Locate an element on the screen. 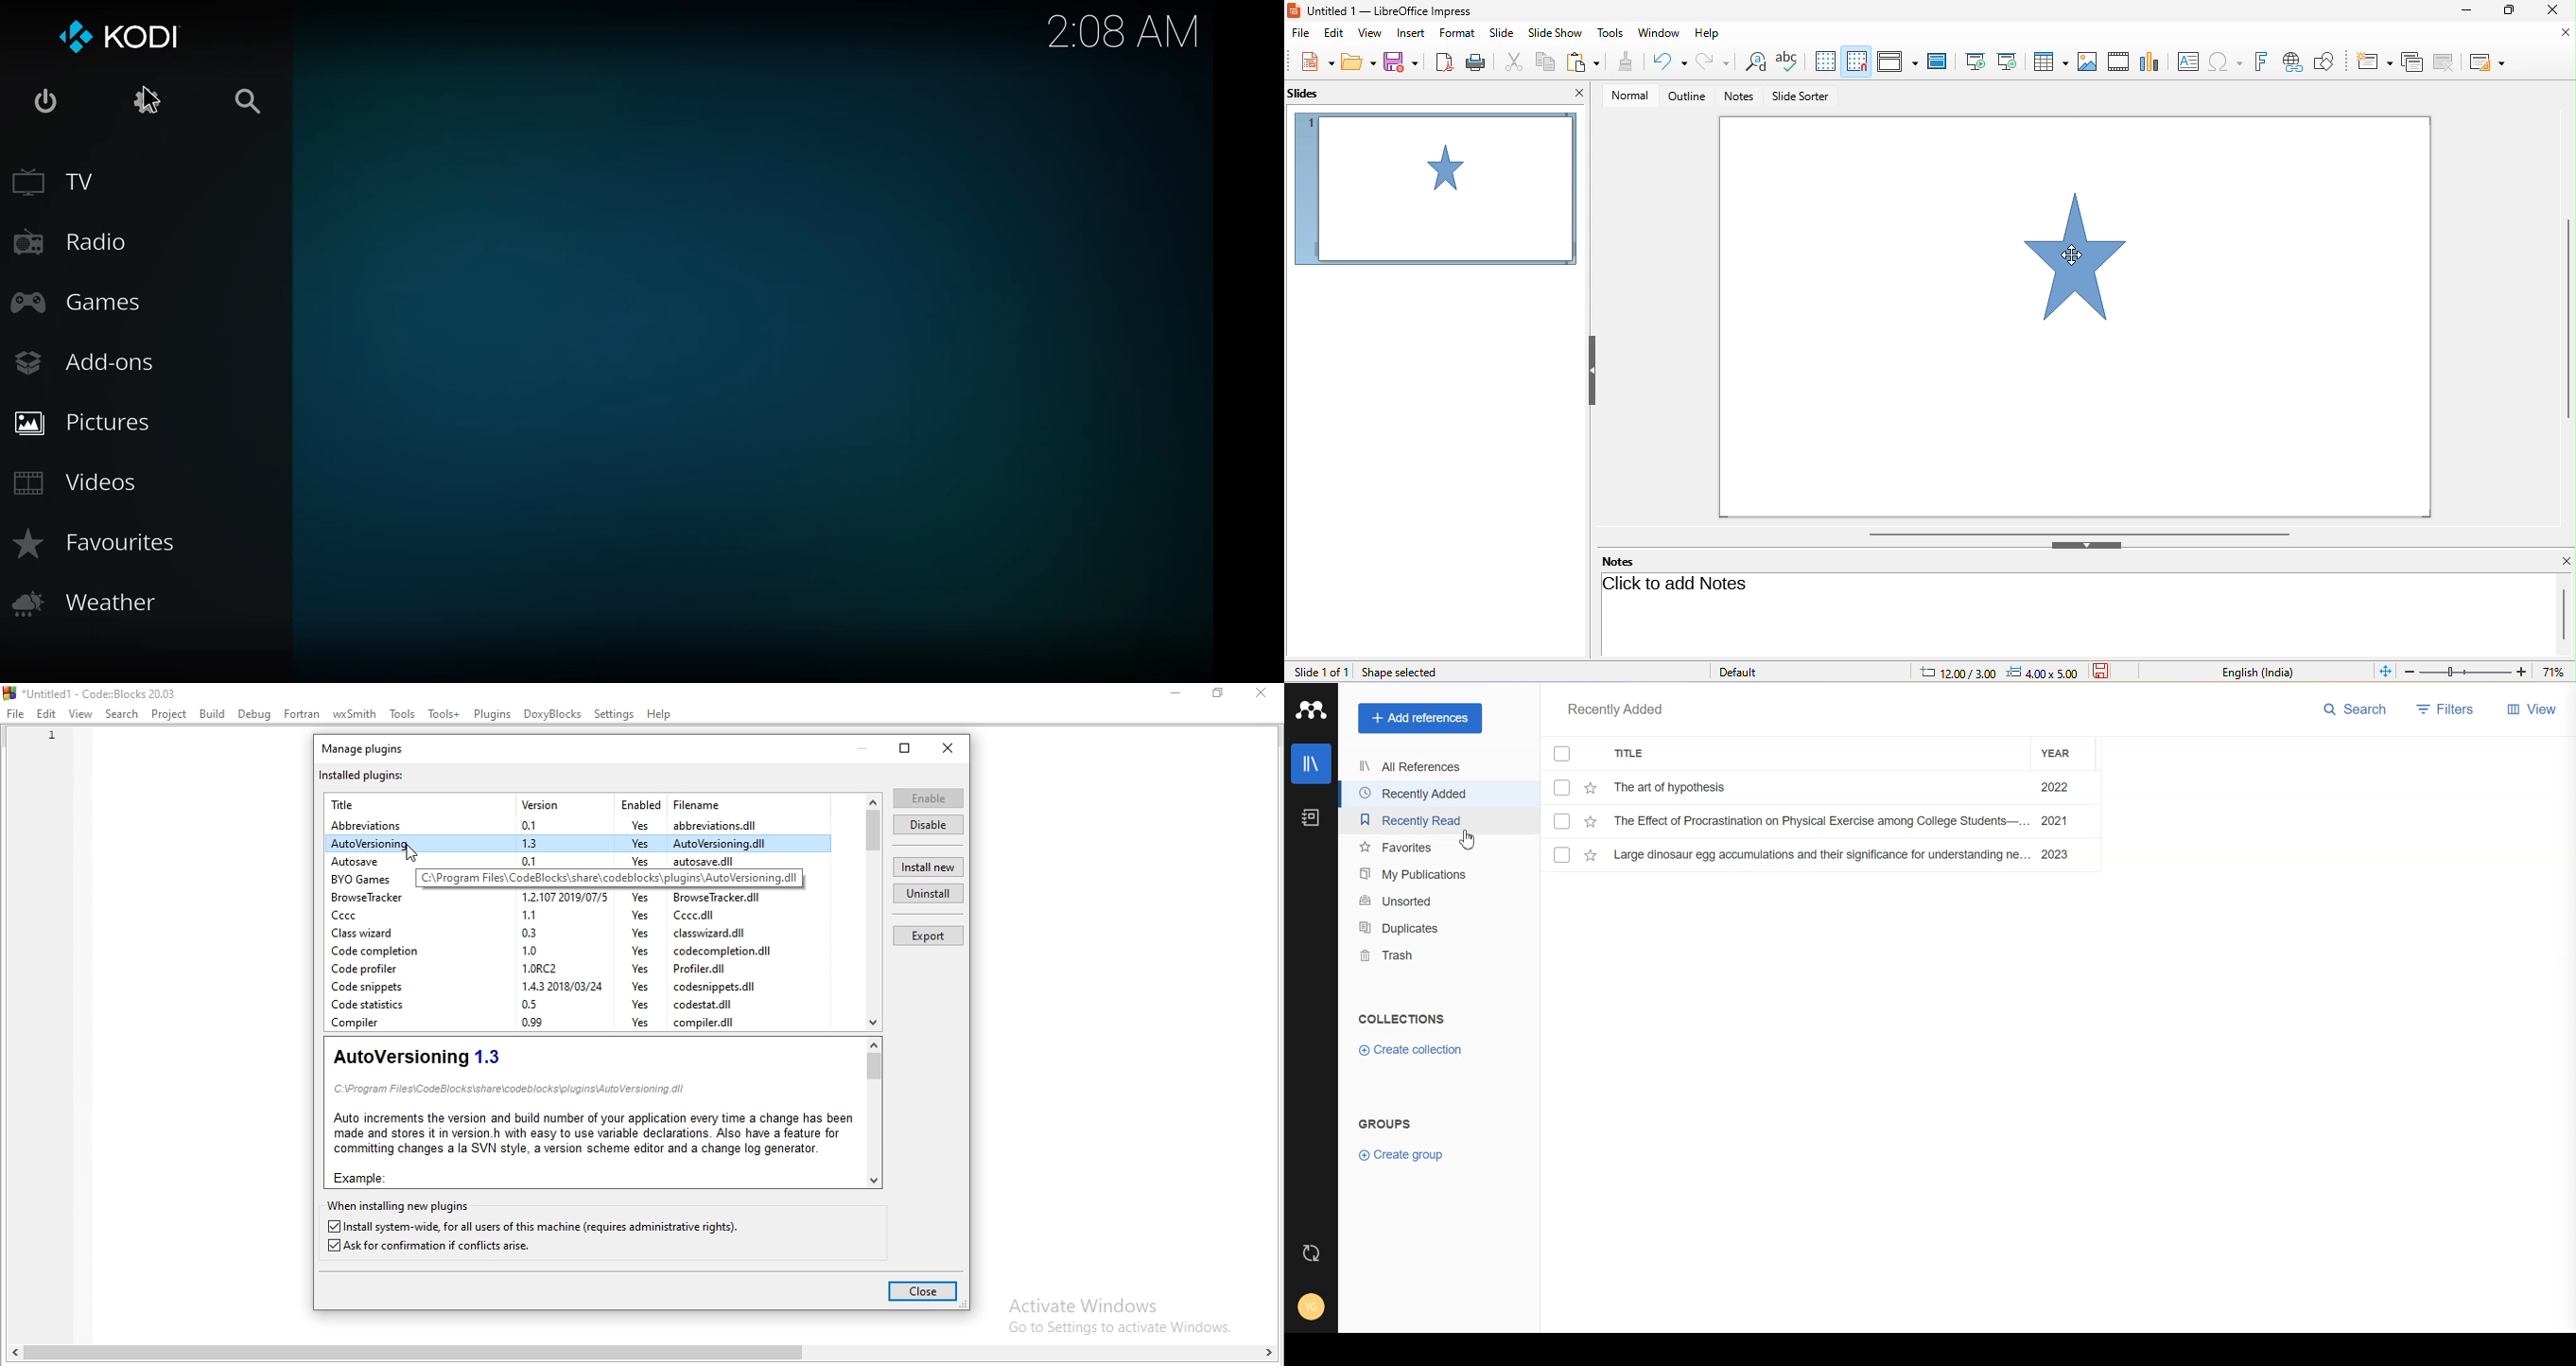 This screenshot has width=2576, height=1372. copy is located at coordinates (1548, 61).